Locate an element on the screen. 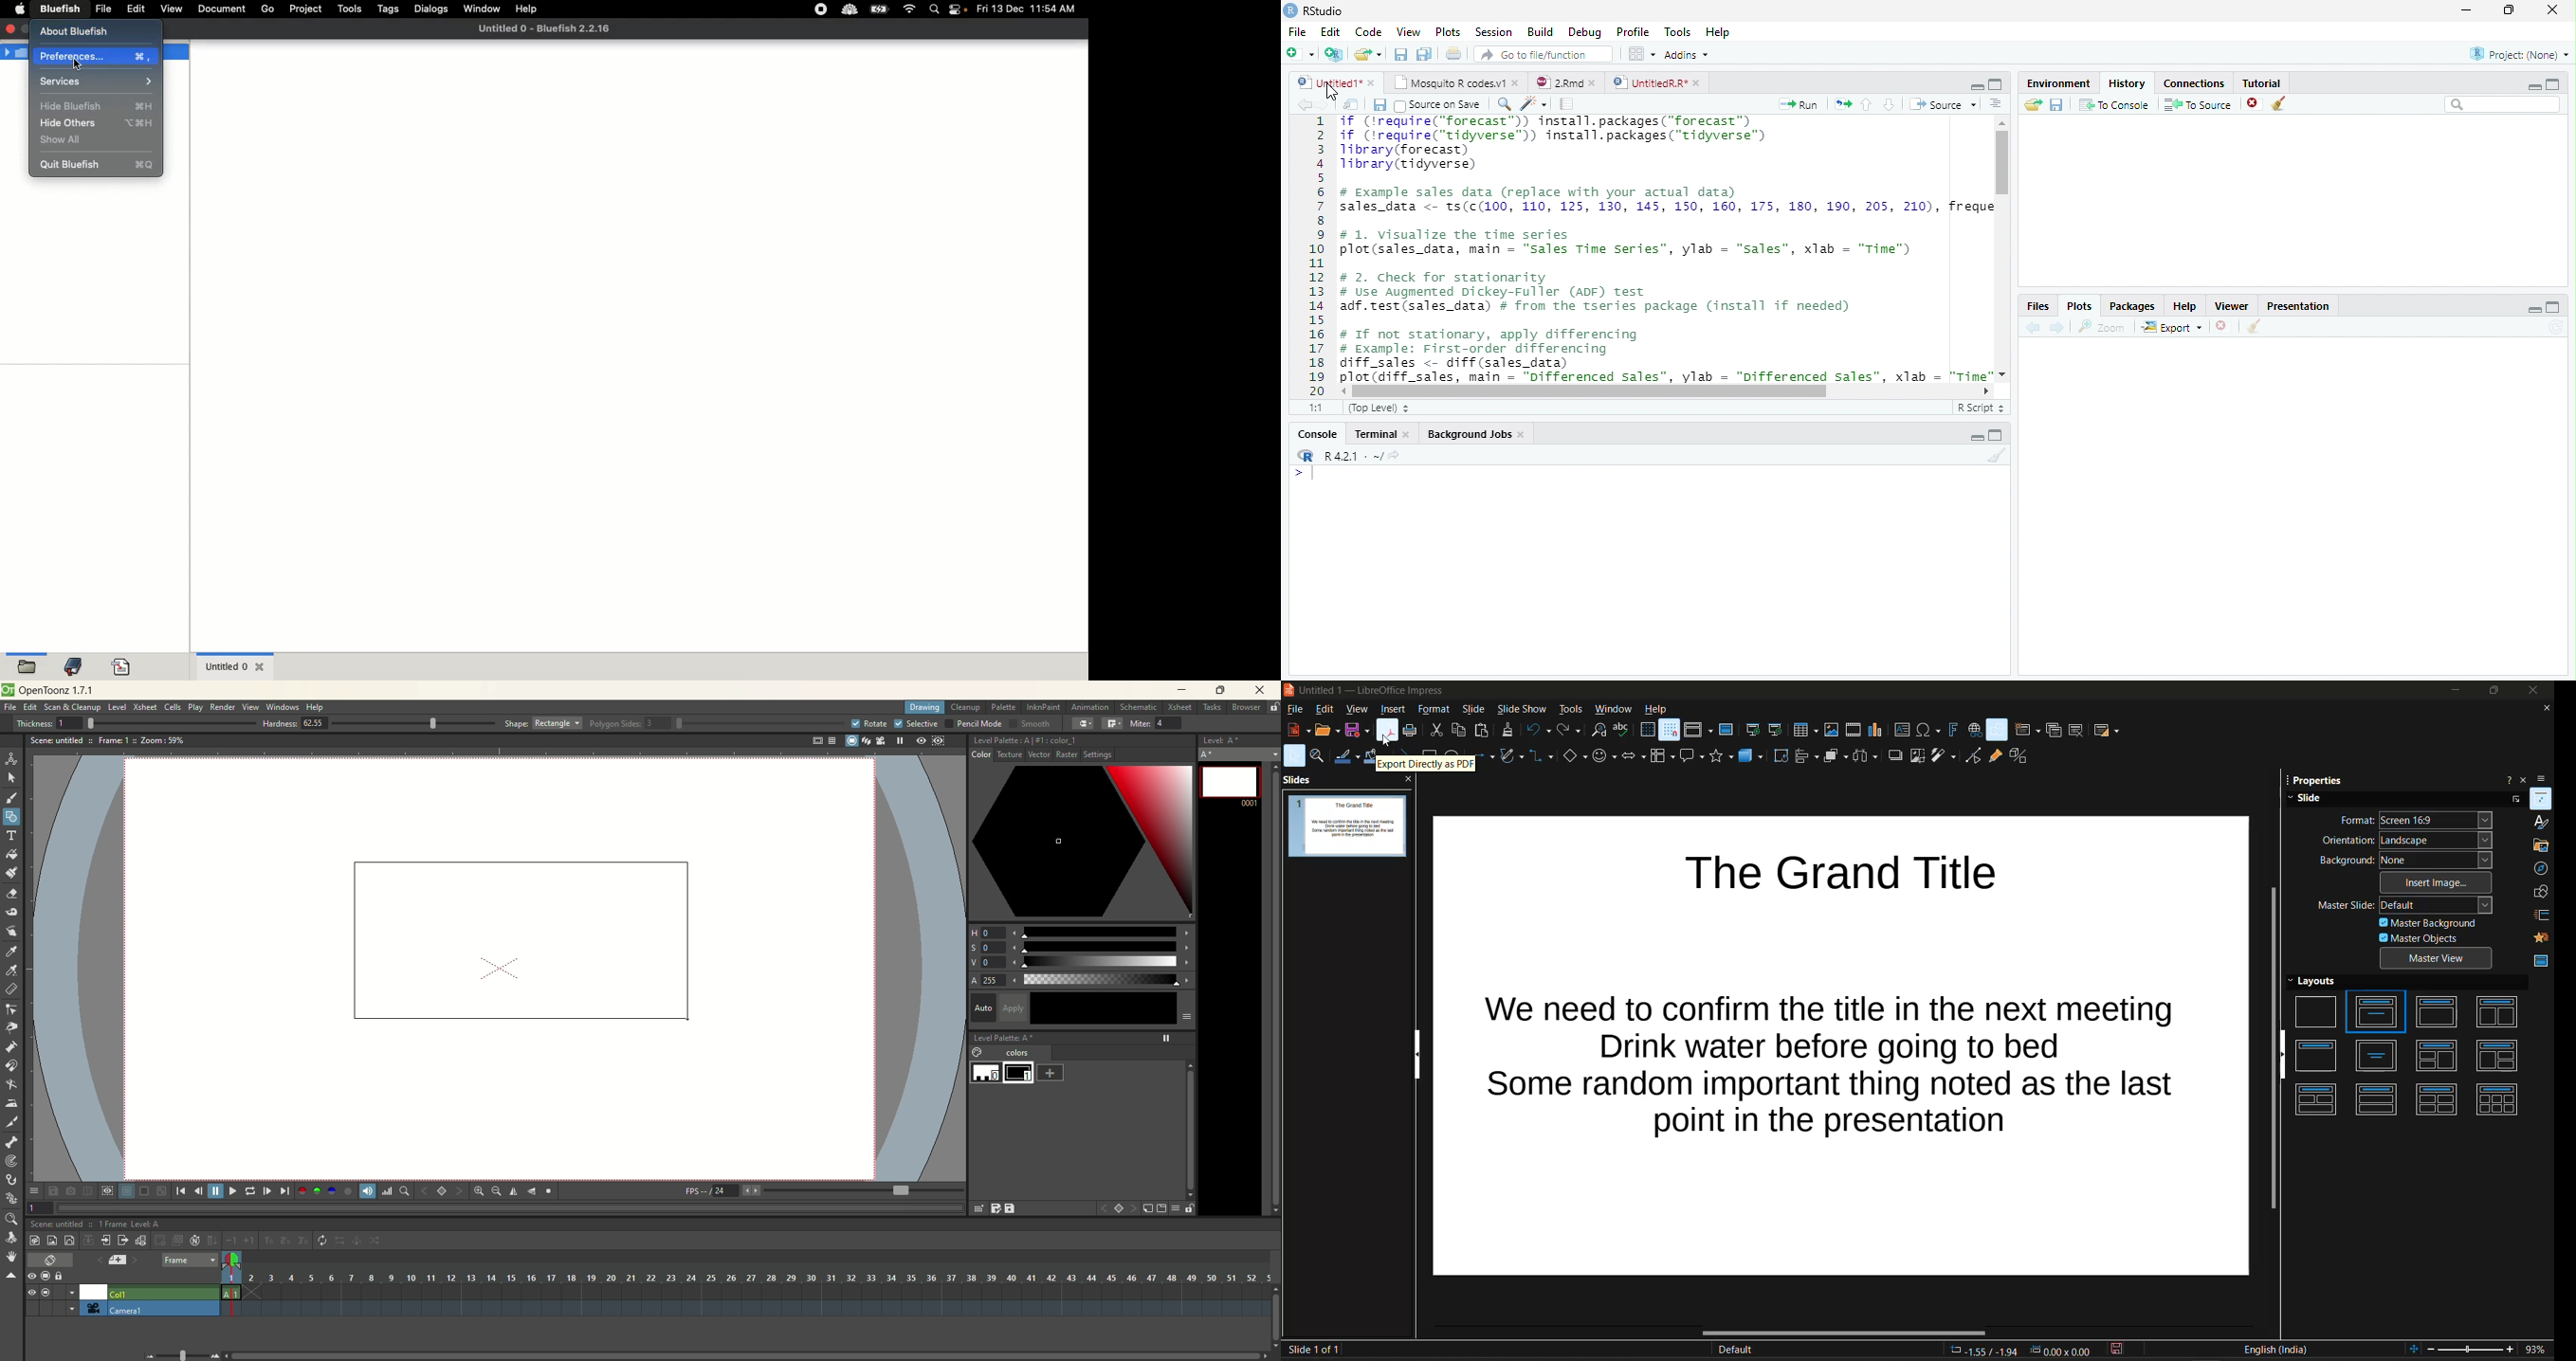  close document is located at coordinates (2544, 708).